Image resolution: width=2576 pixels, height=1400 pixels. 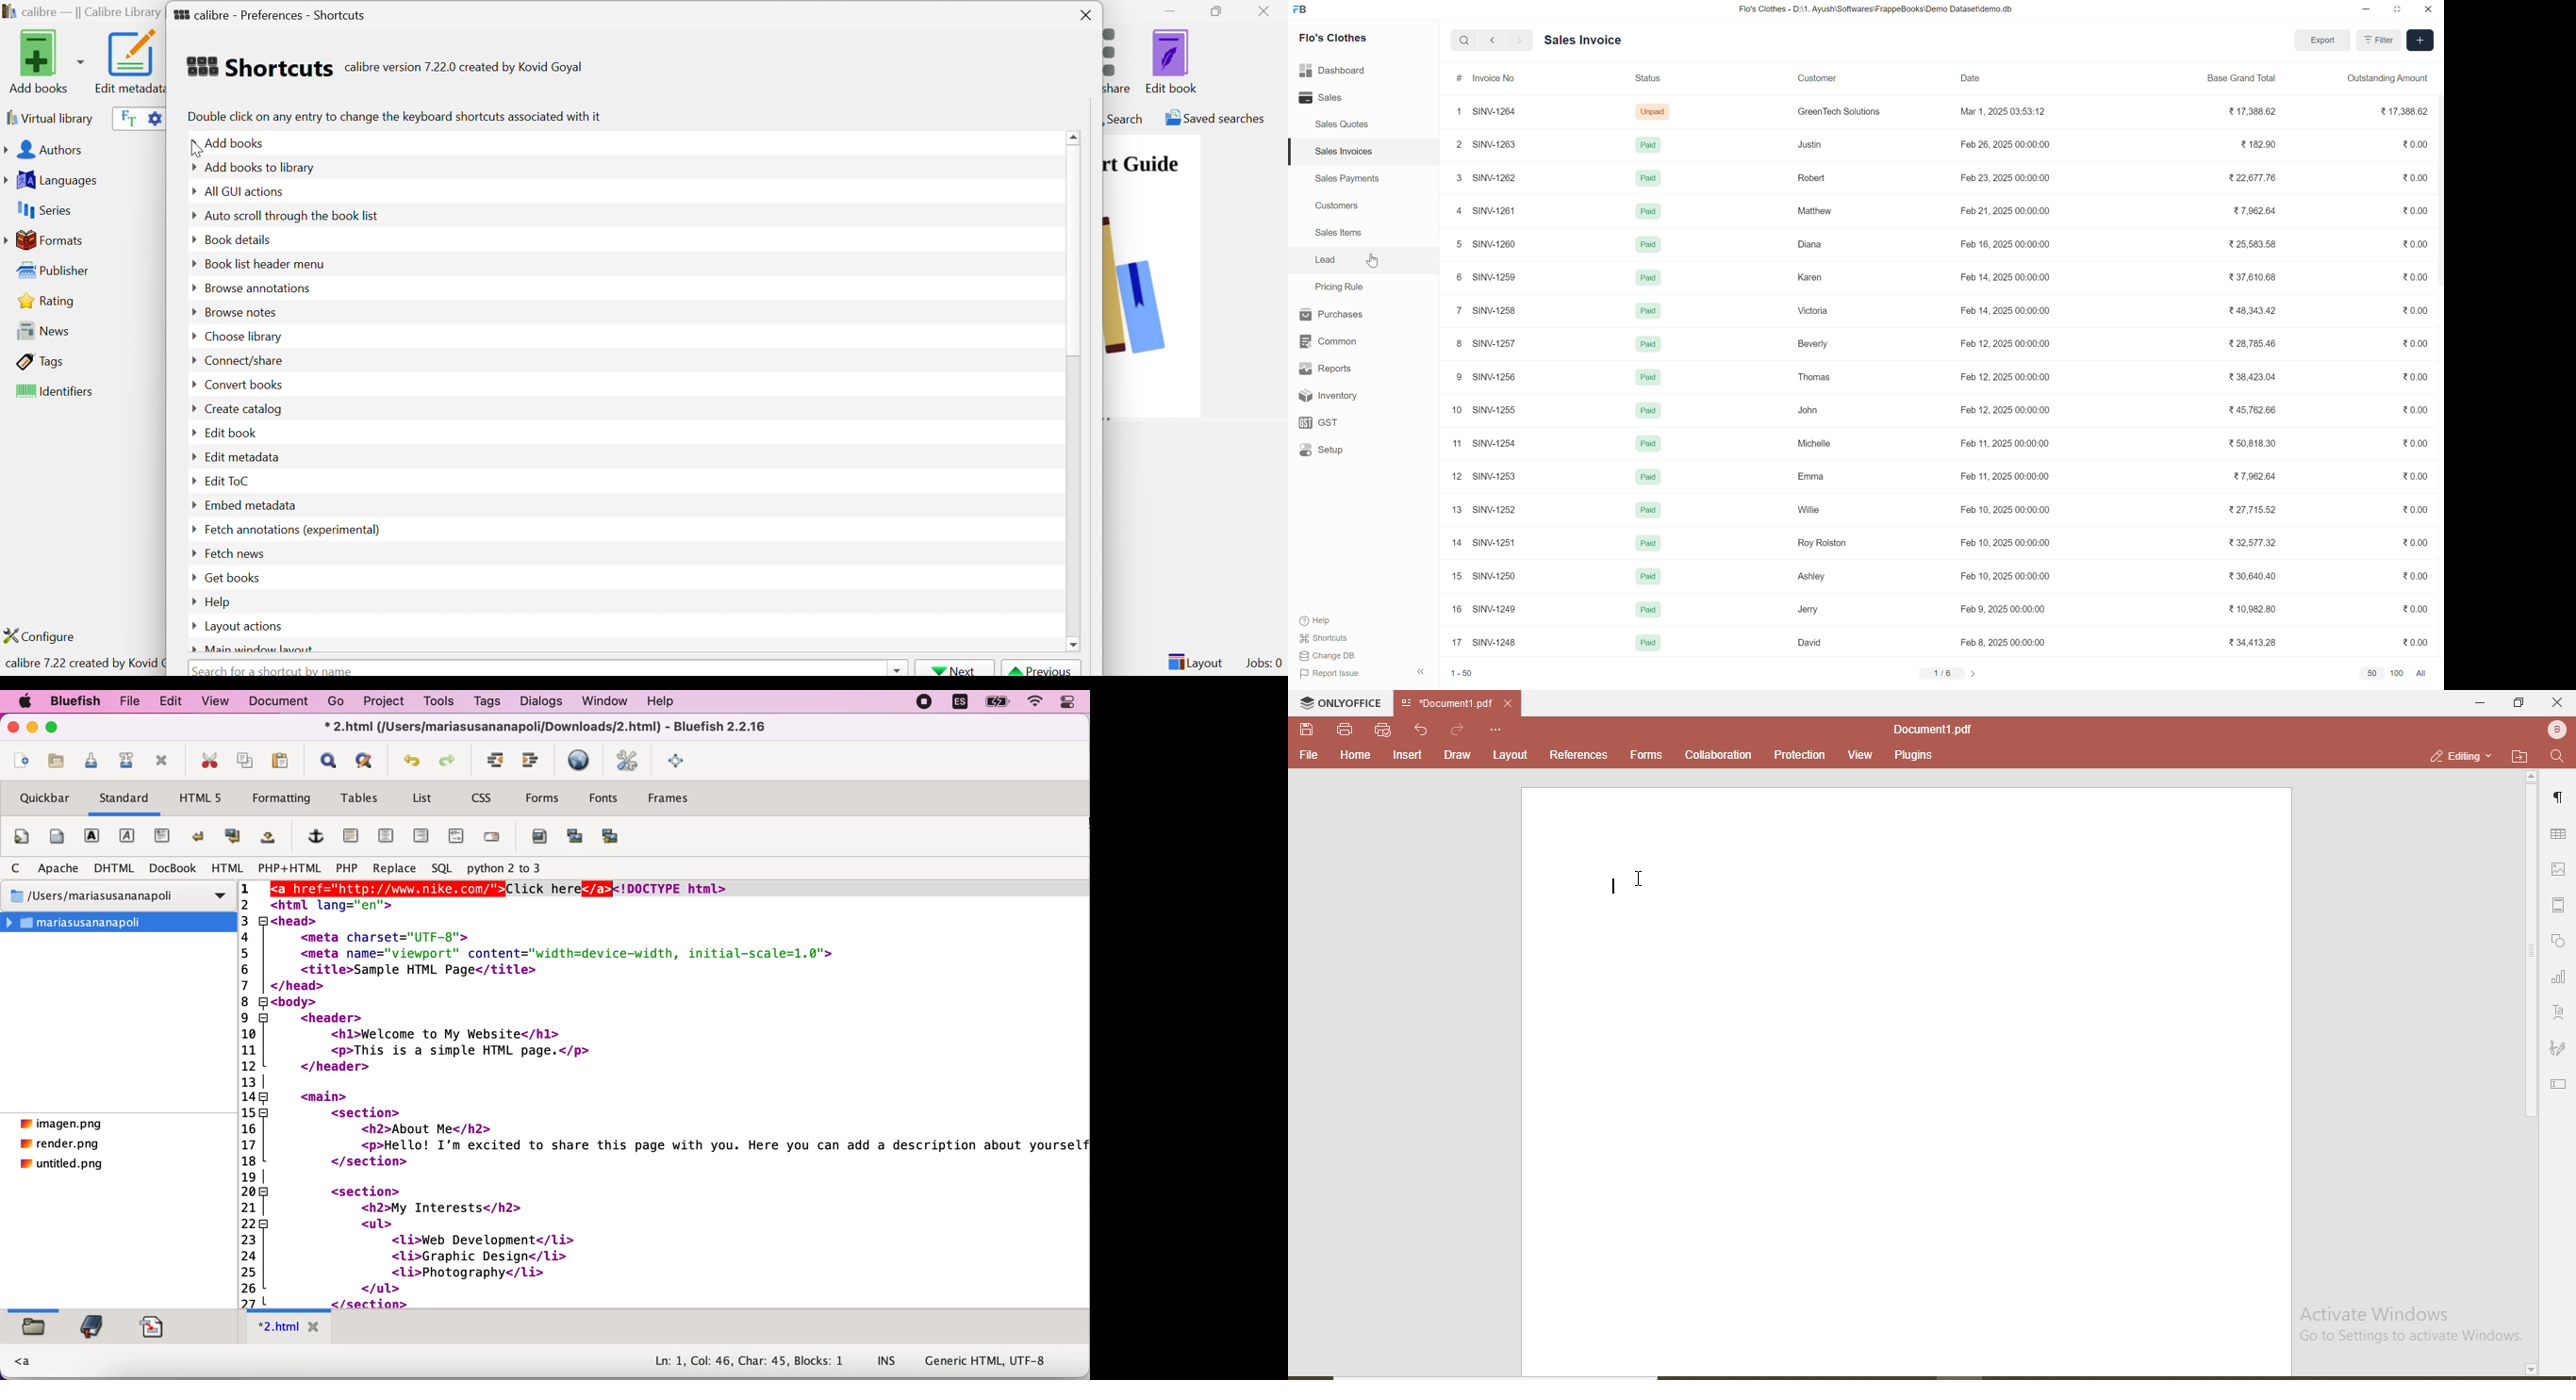 I want to click on copy, so click(x=244, y=757).